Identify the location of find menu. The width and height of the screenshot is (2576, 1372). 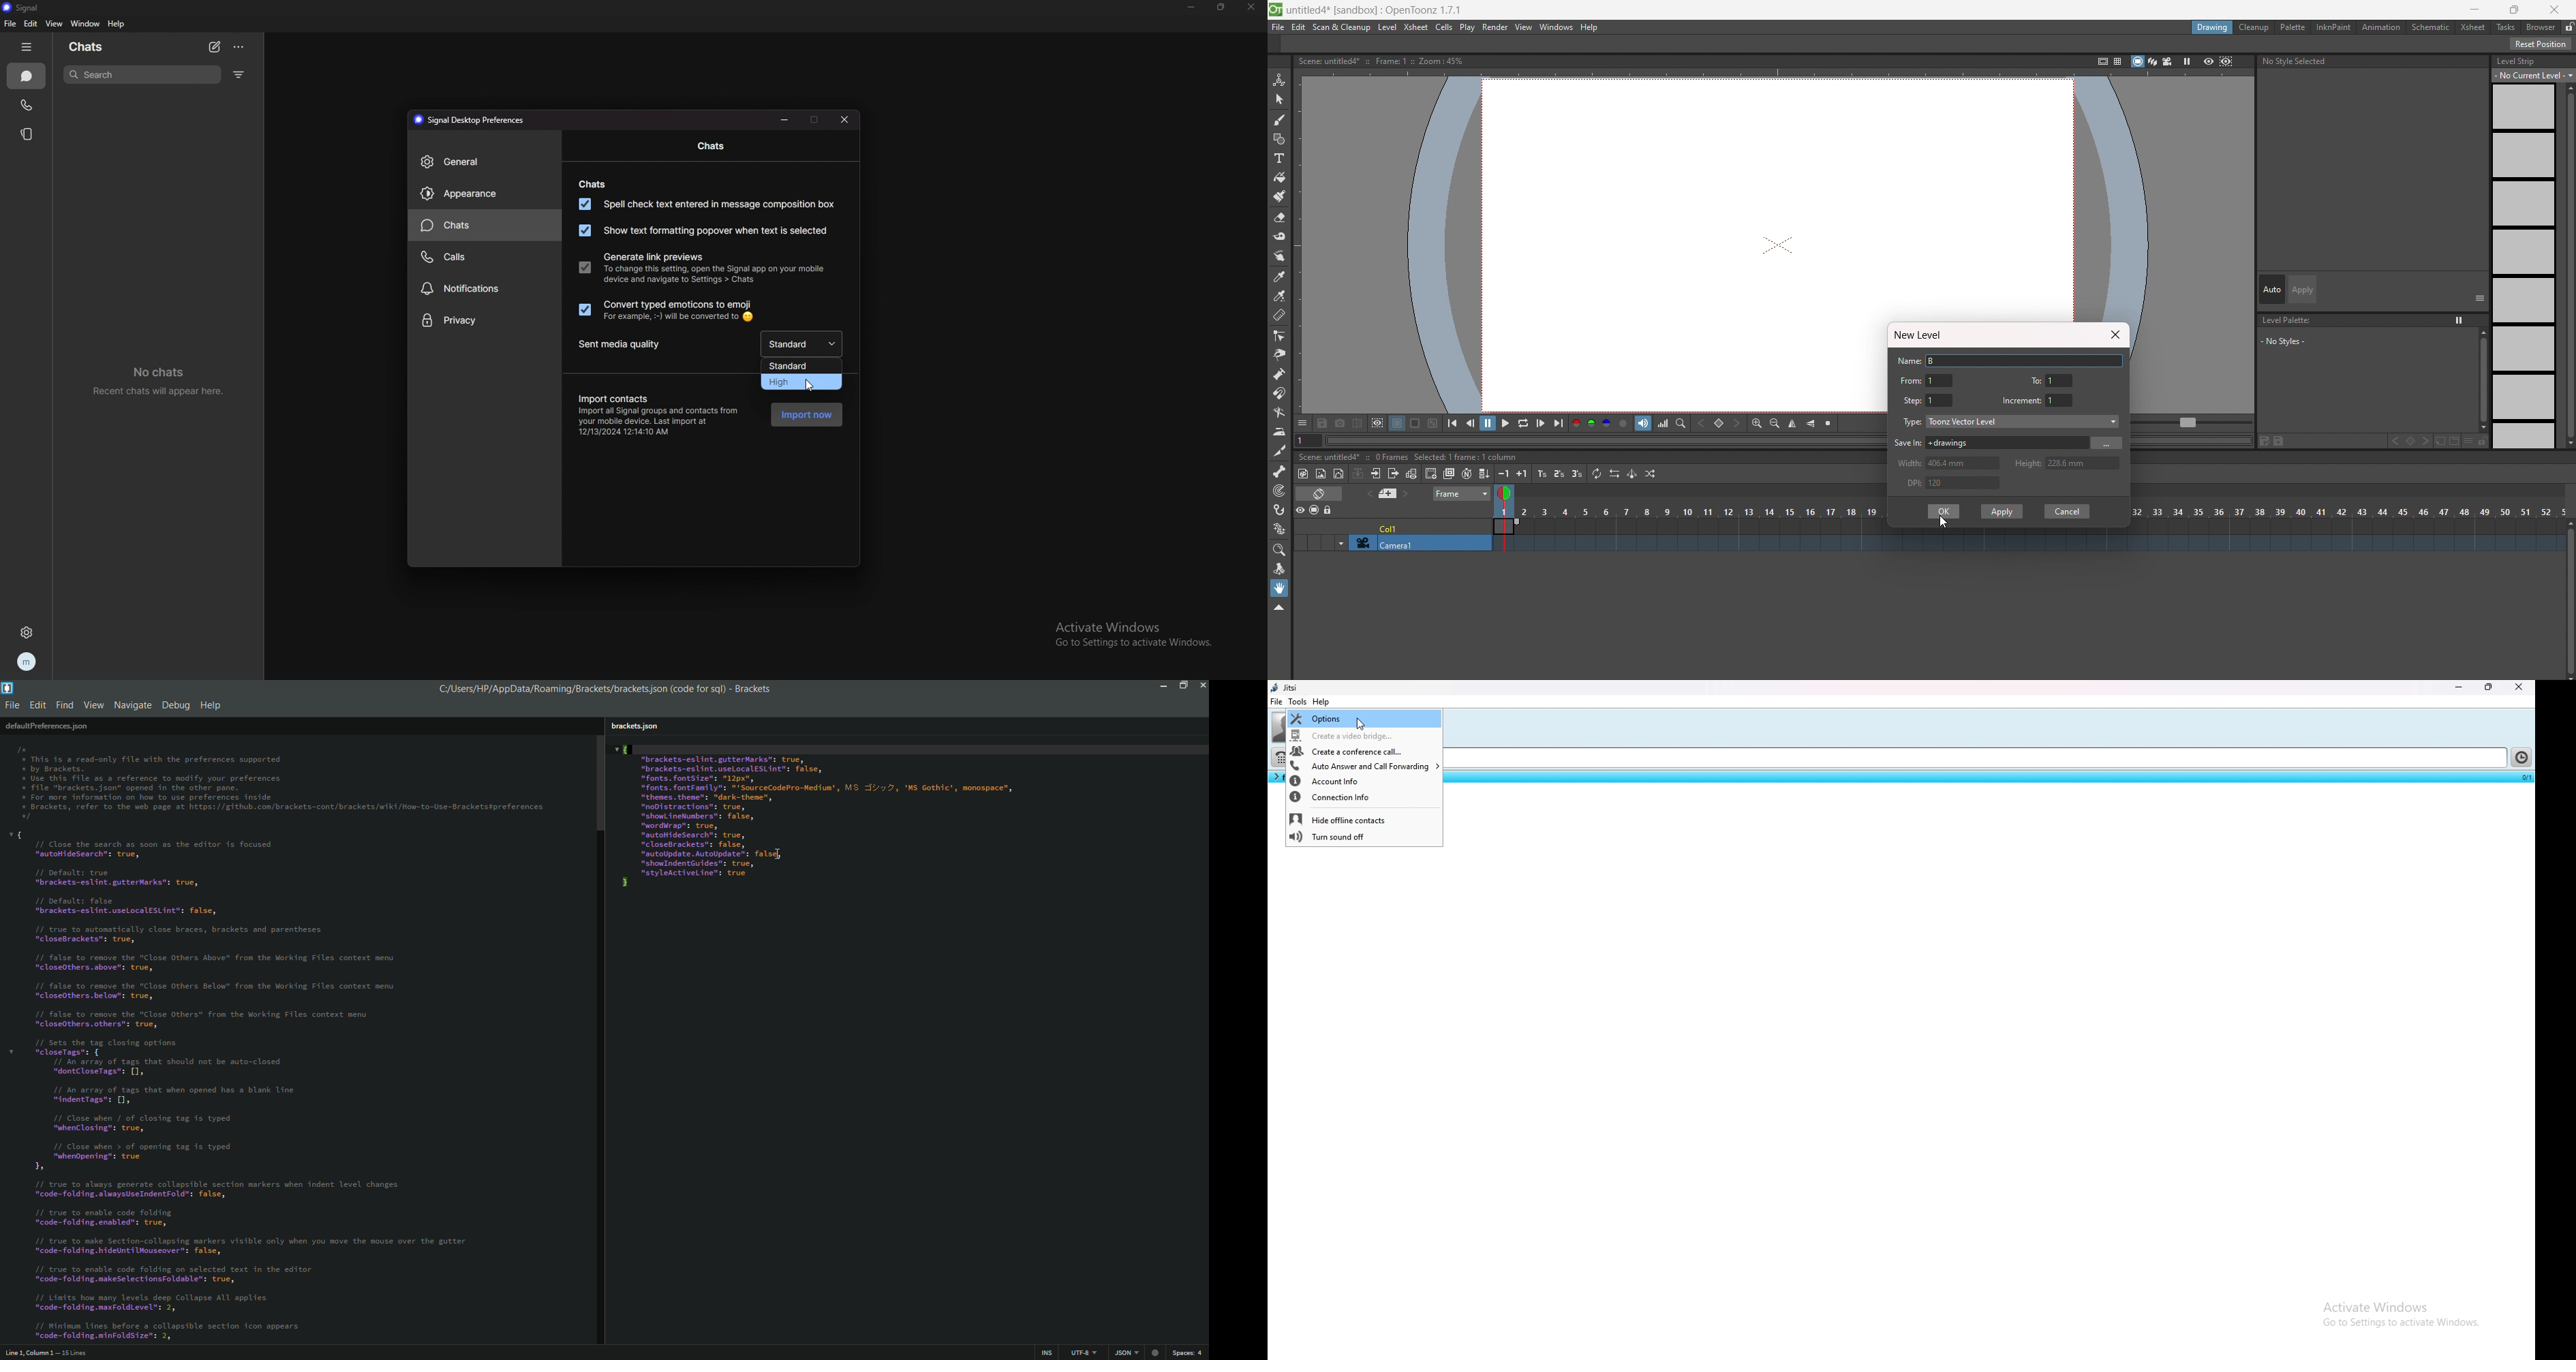
(65, 705).